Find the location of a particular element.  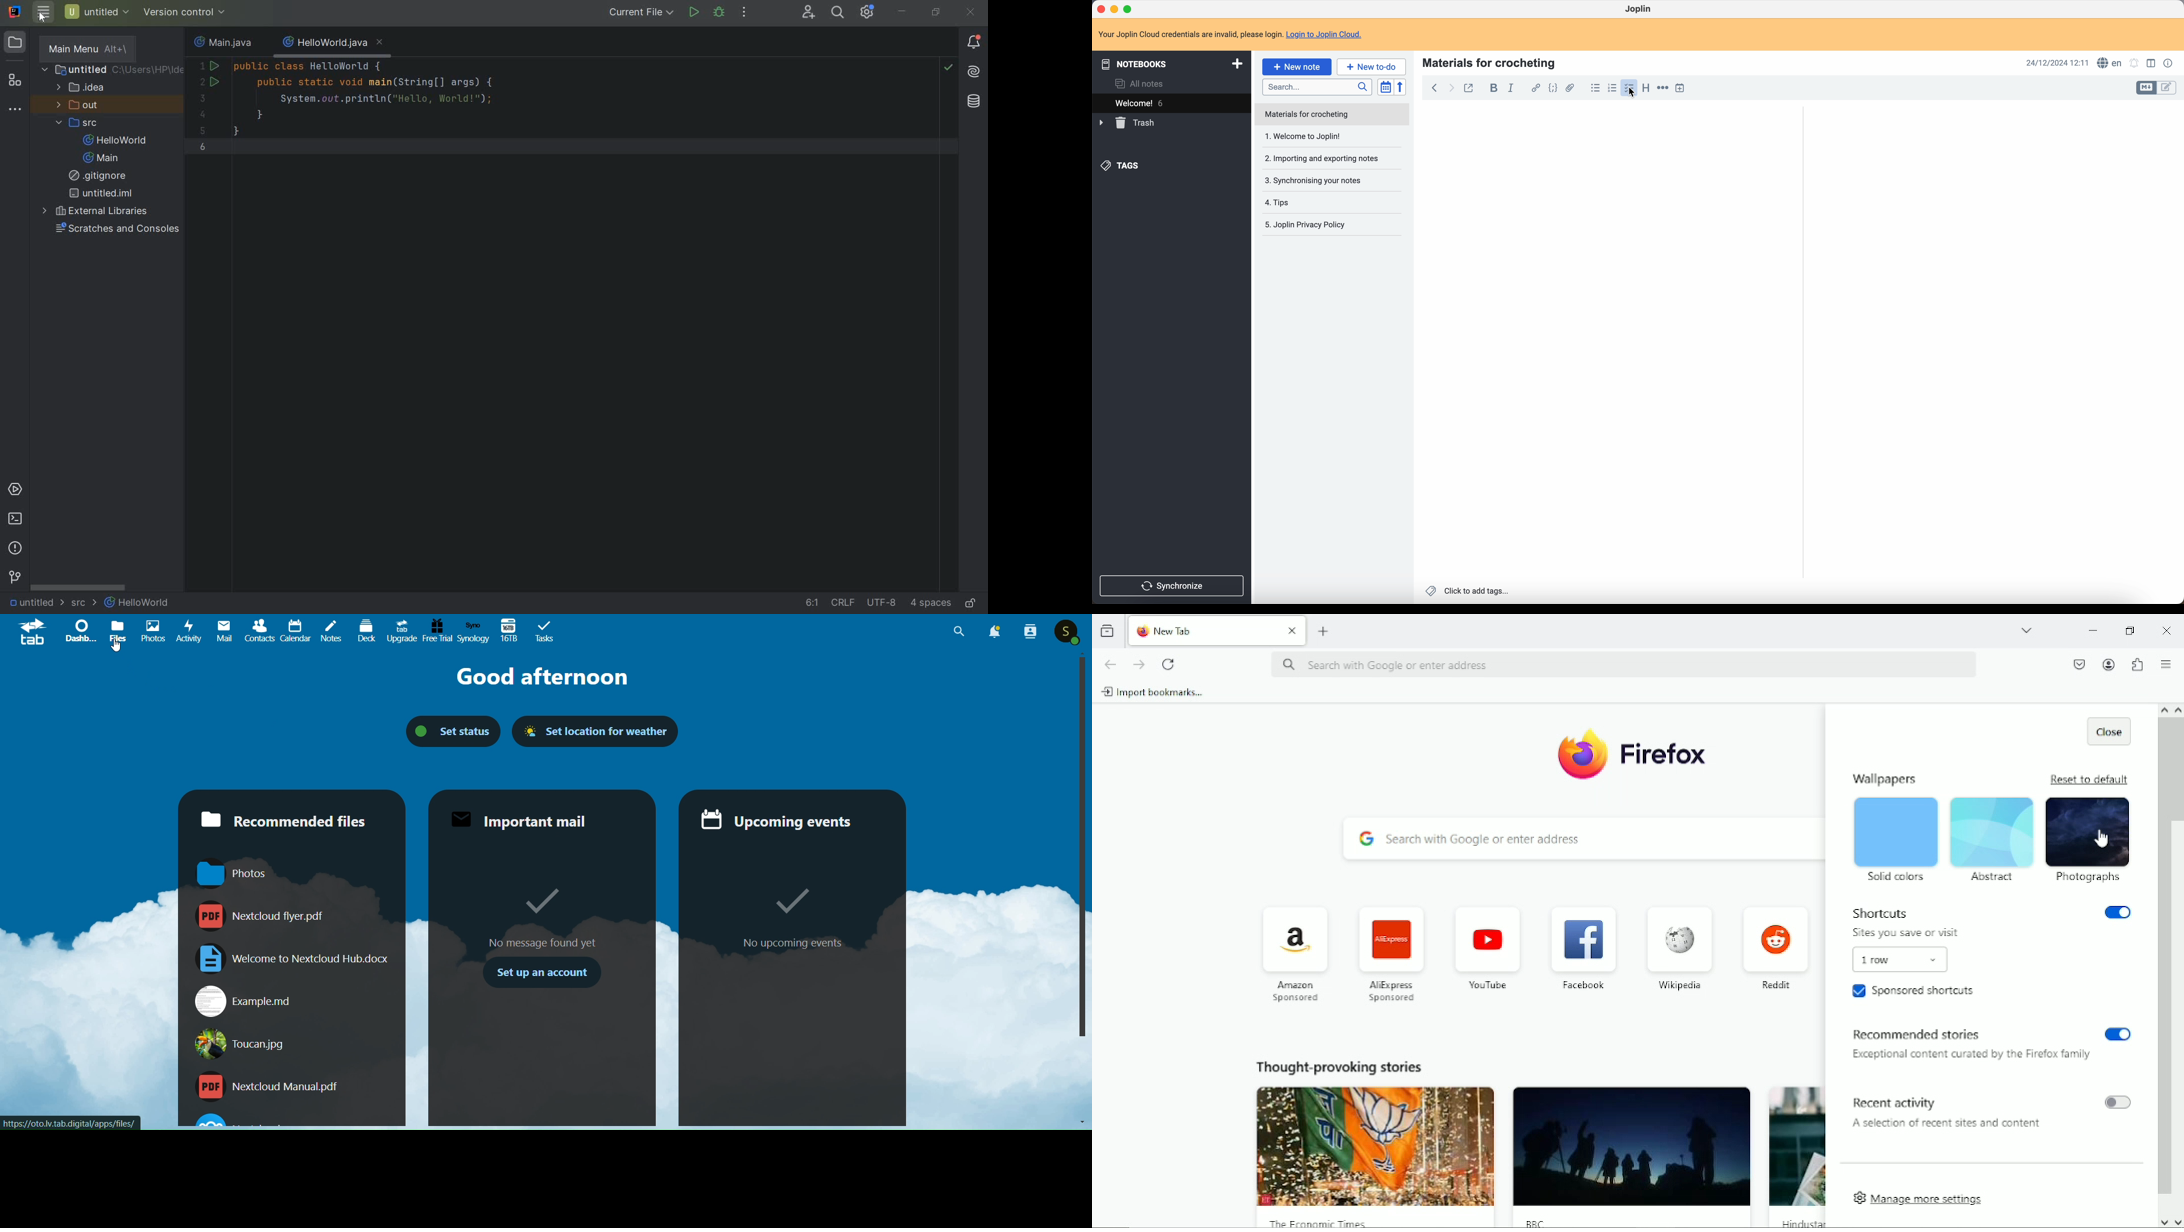

Tick mark is located at coordinates (791, 901).